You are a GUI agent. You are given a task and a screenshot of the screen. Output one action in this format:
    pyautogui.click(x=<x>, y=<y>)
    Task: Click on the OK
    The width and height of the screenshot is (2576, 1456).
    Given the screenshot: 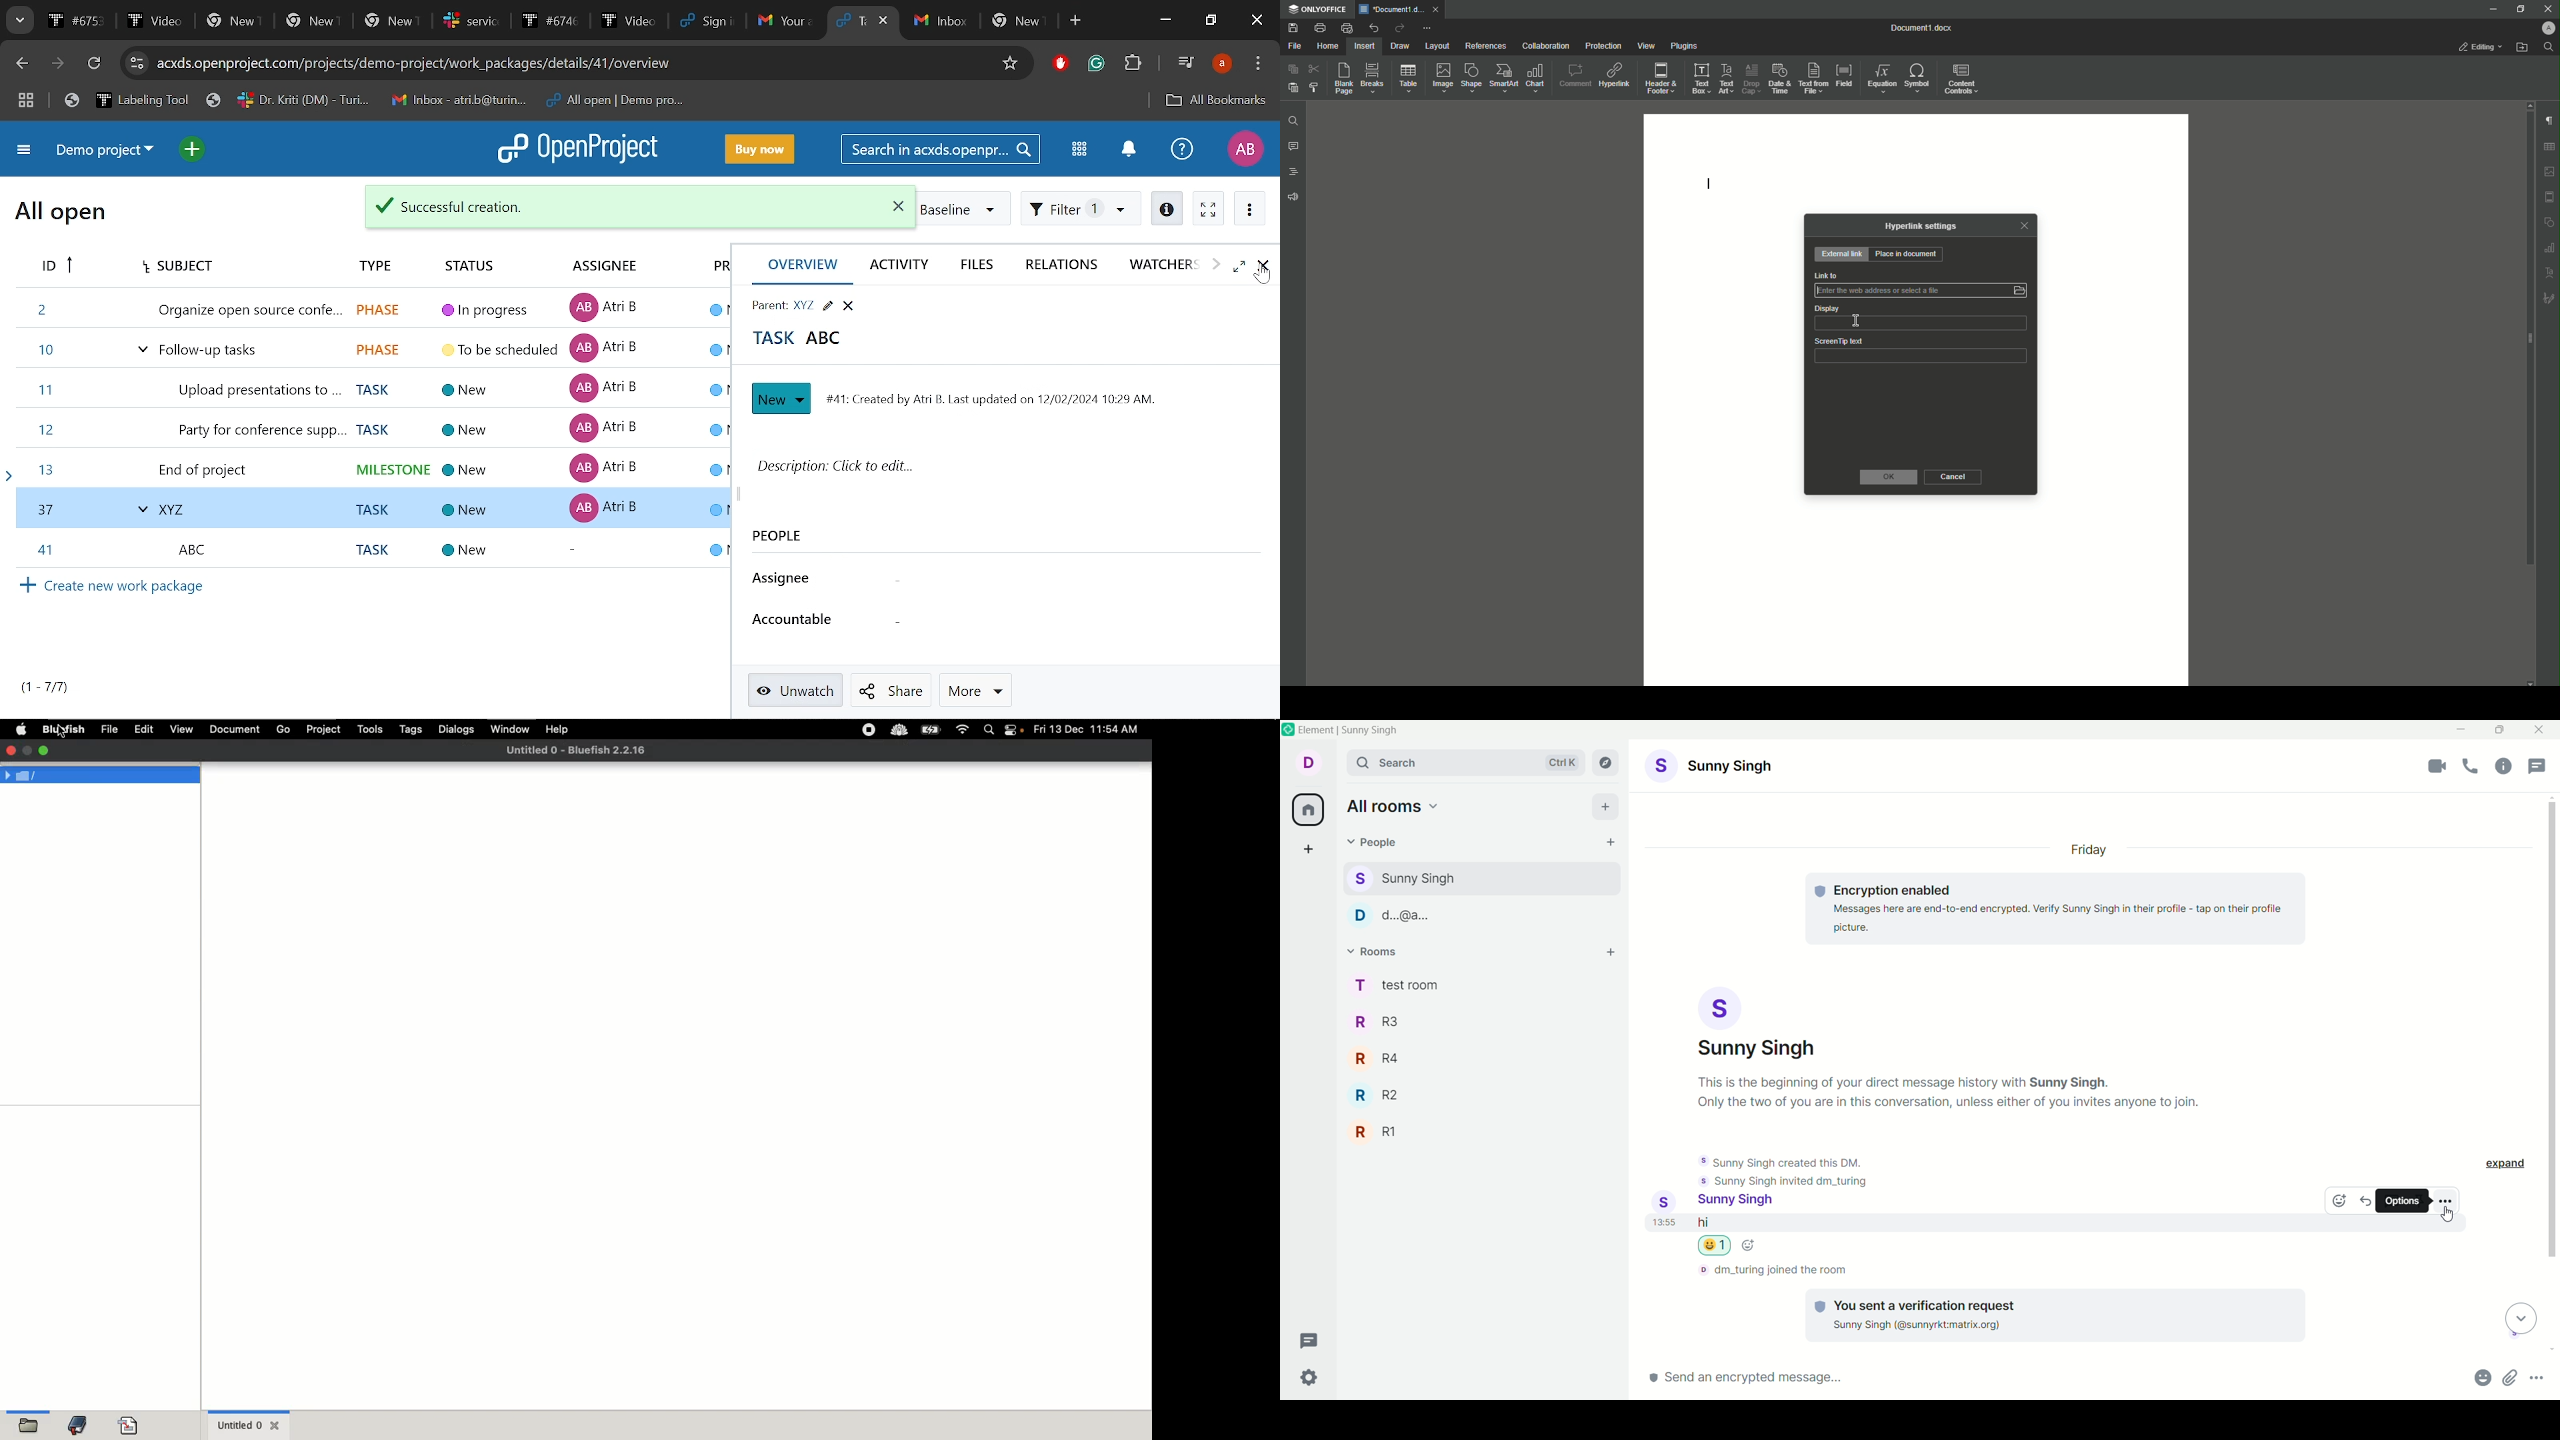 What is the action you would take?
    pyautogui.click(x=1888, y=476)
    